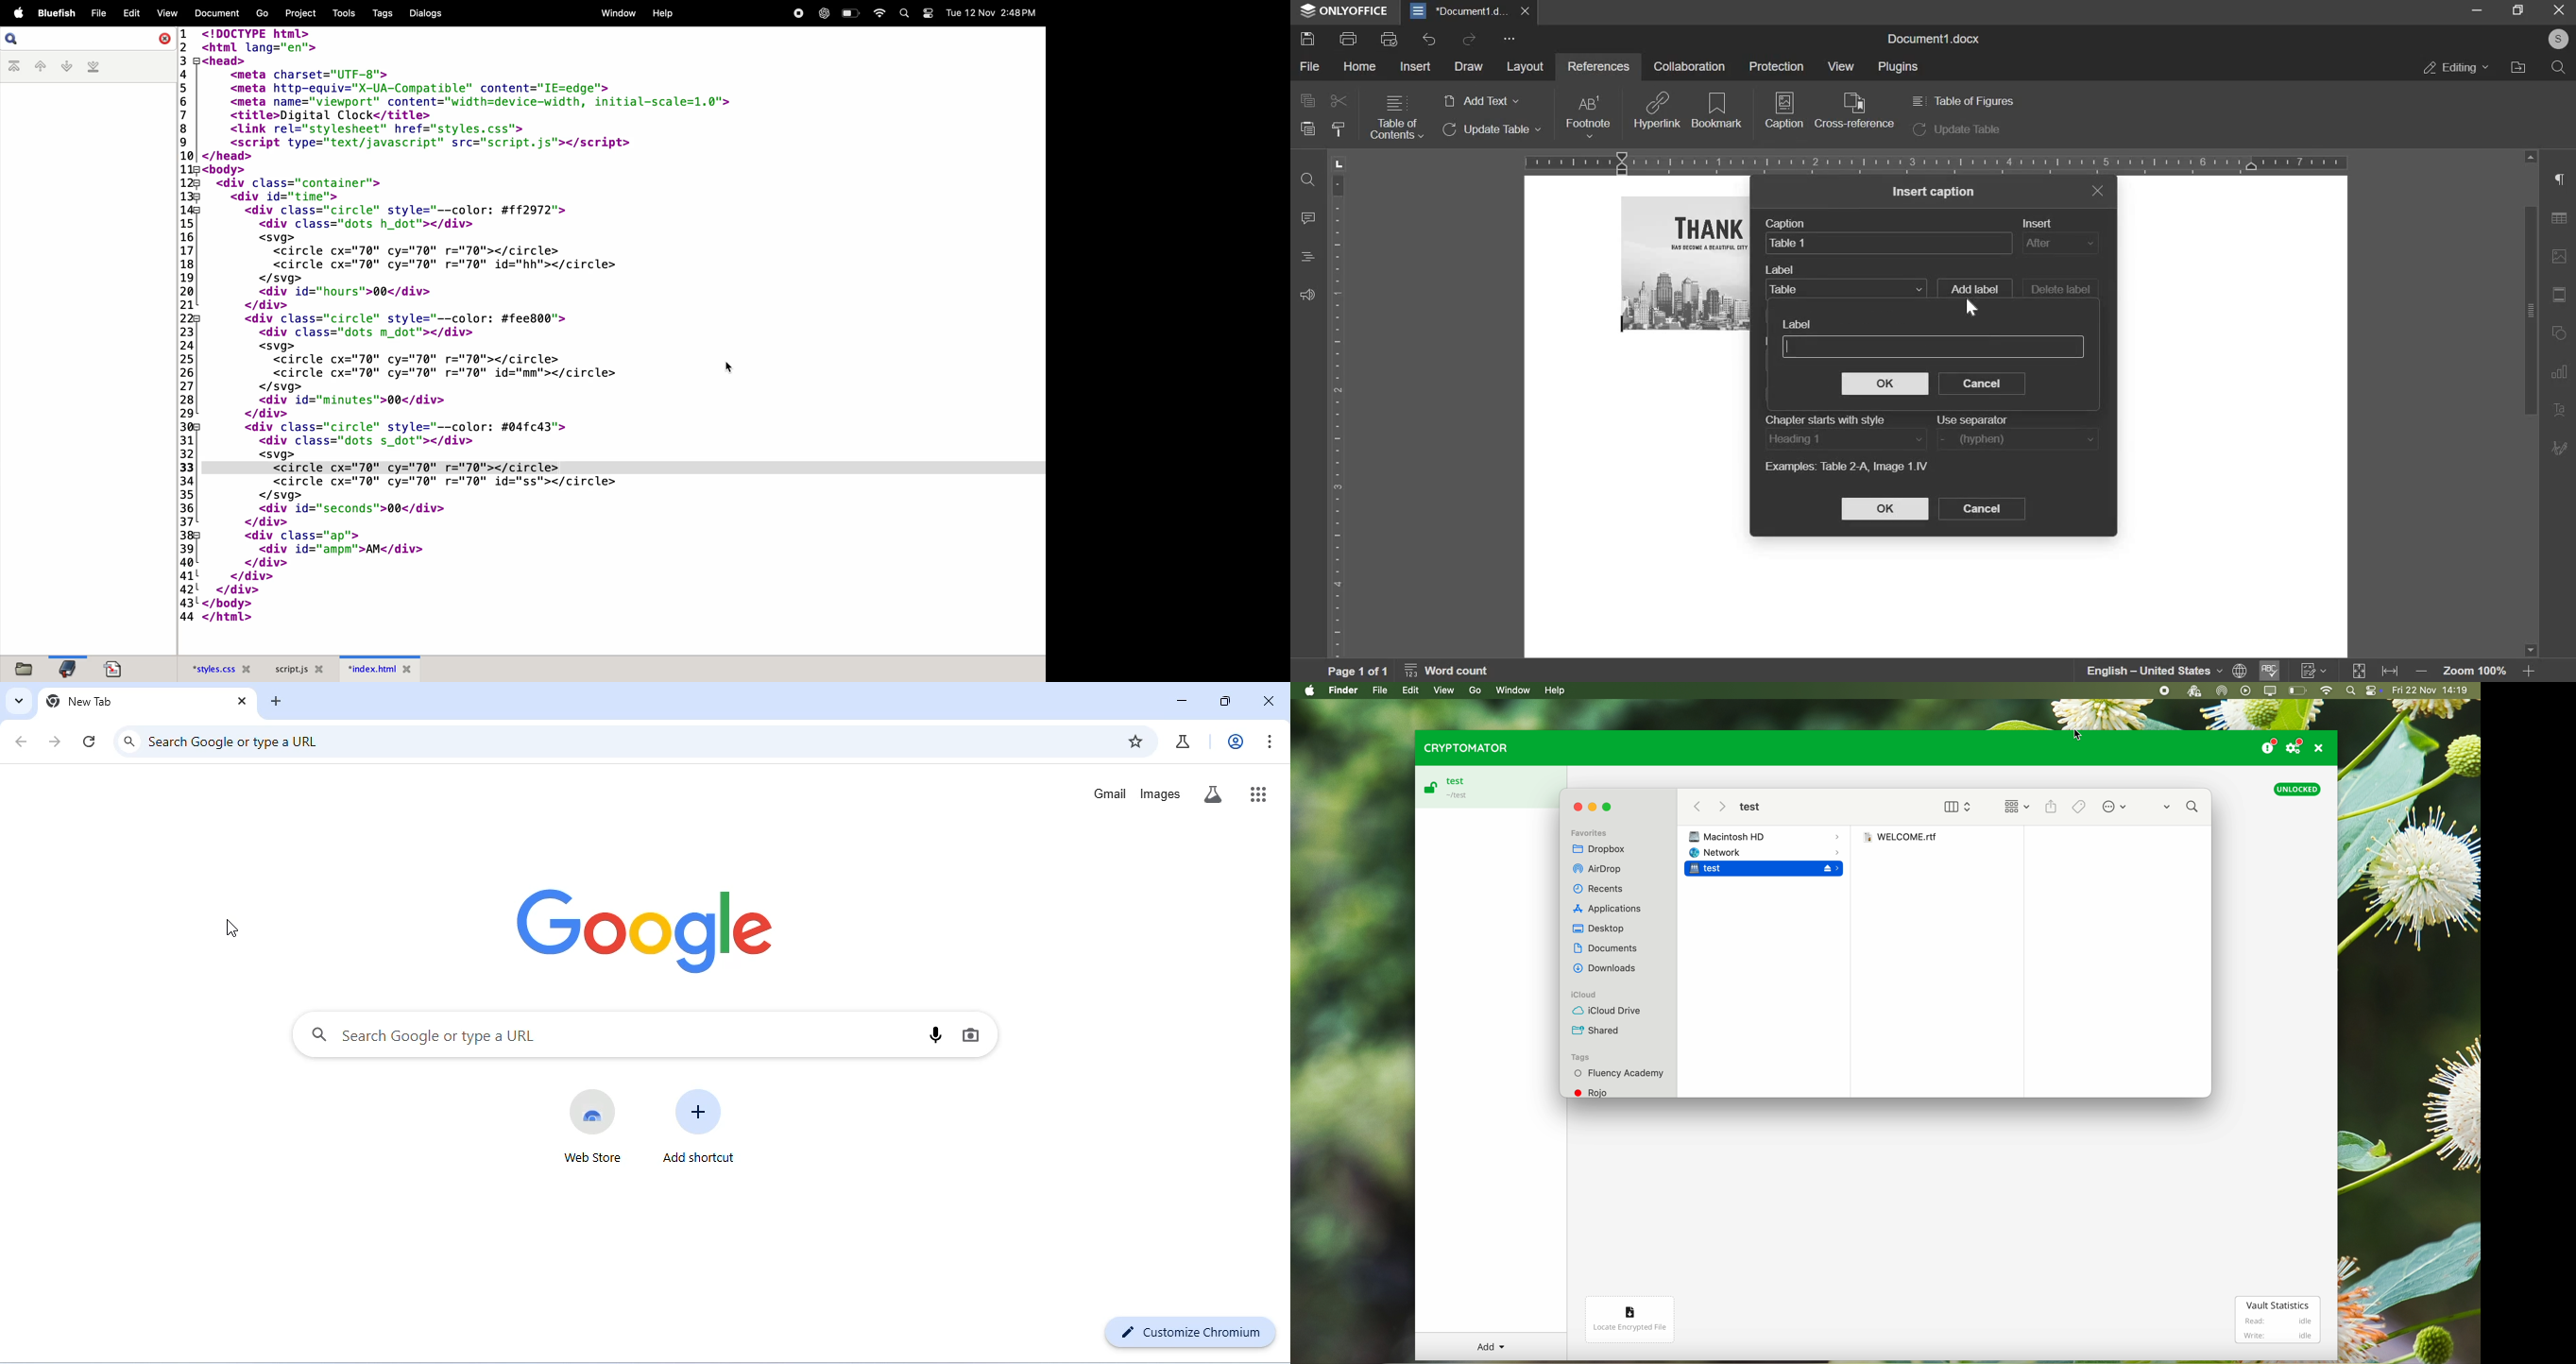 The height and width of the screenshot is (1372, 2576). What do you see at coordinates (1461, 11) in the screenshot?
I see `document1.d` at bounding box center [1461, 11].